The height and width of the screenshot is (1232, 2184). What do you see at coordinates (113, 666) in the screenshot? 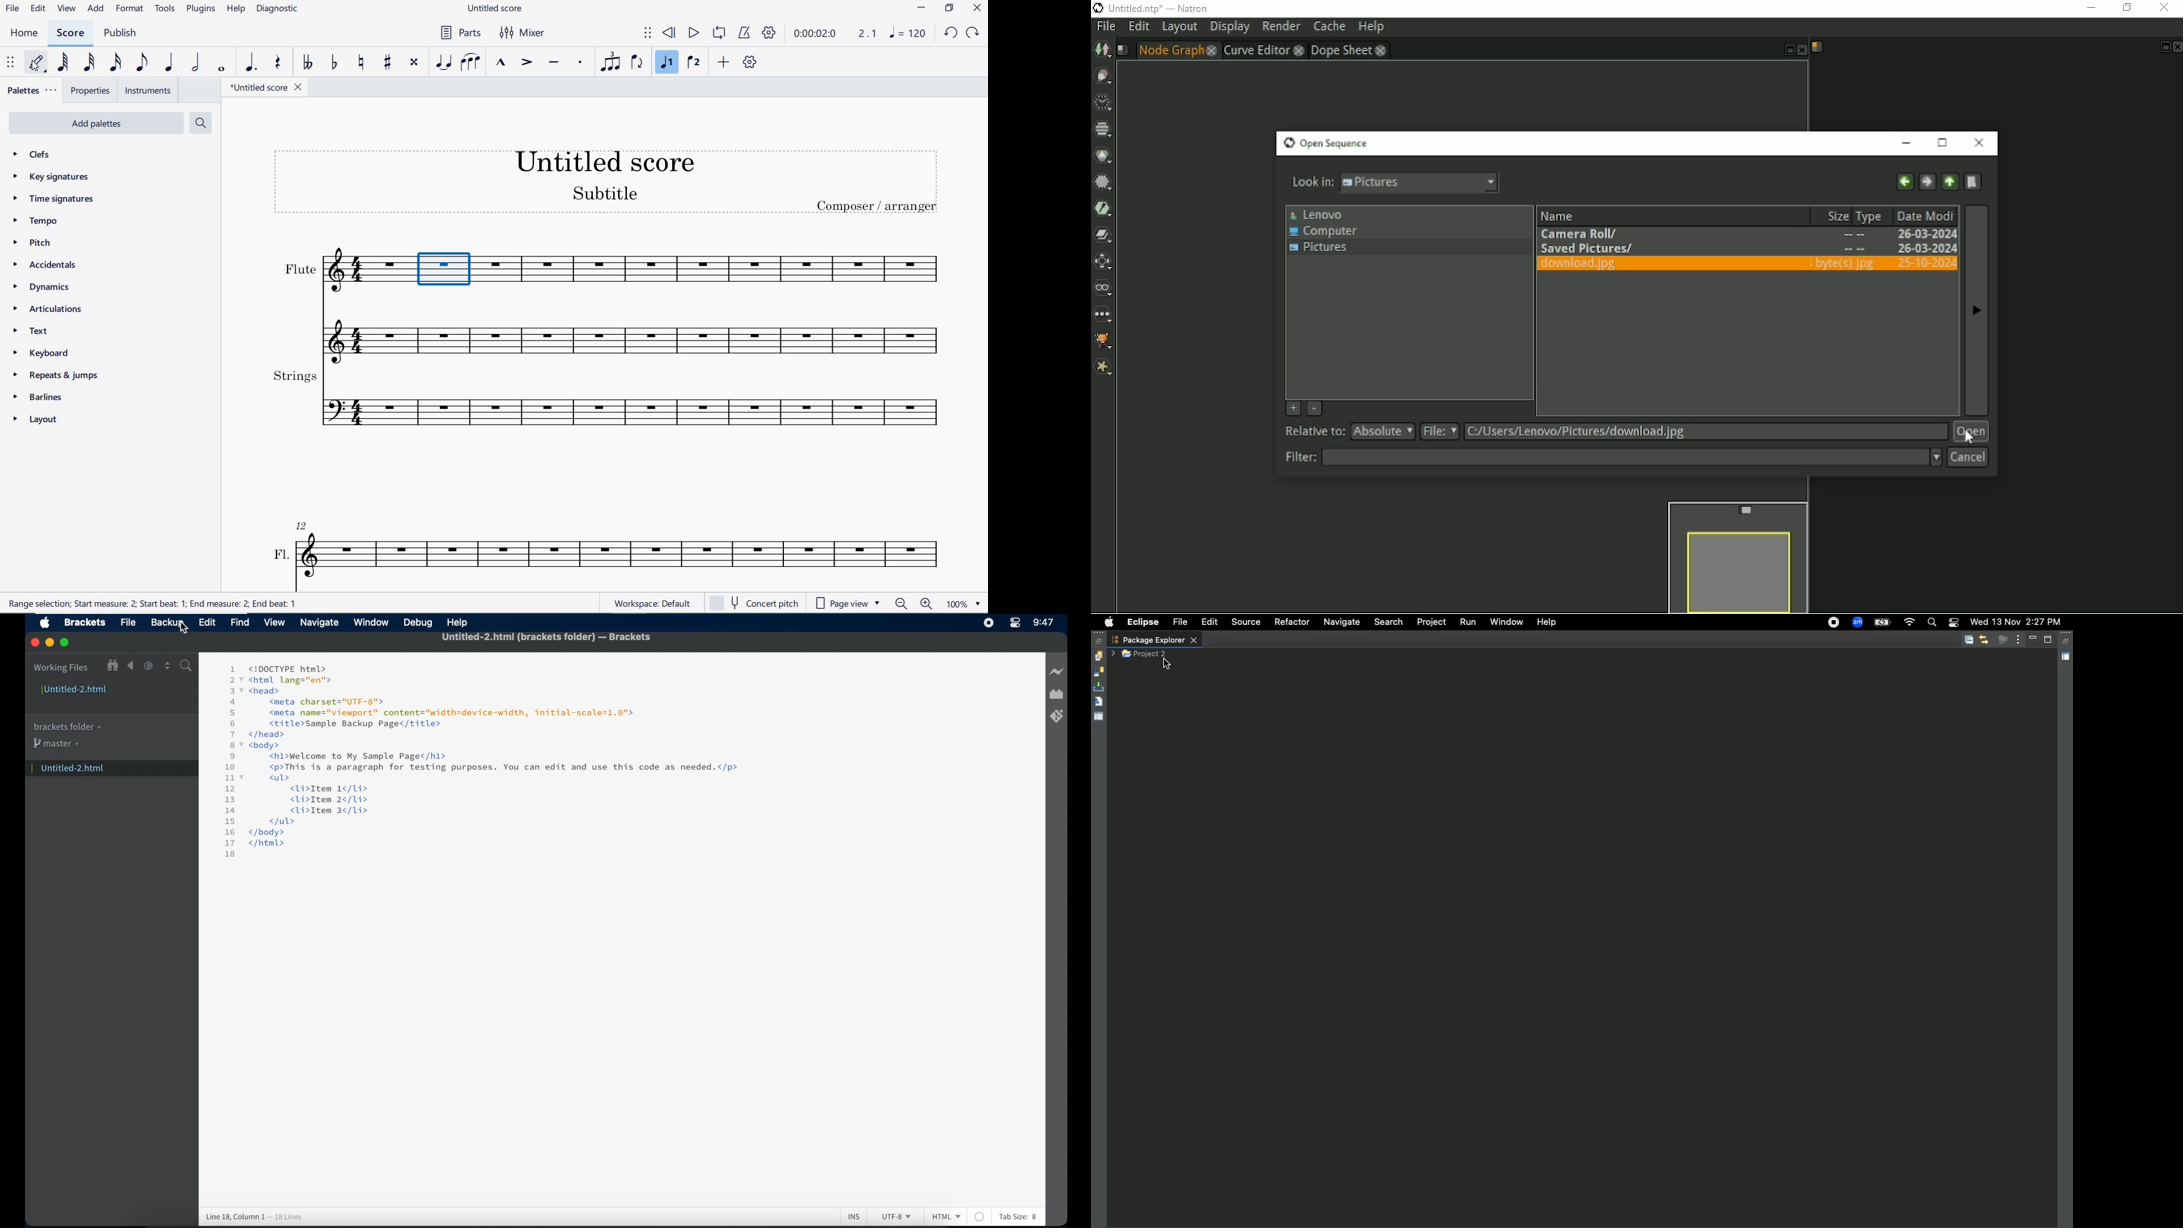
I see `show file in tree` at bounding box center [113, 666].